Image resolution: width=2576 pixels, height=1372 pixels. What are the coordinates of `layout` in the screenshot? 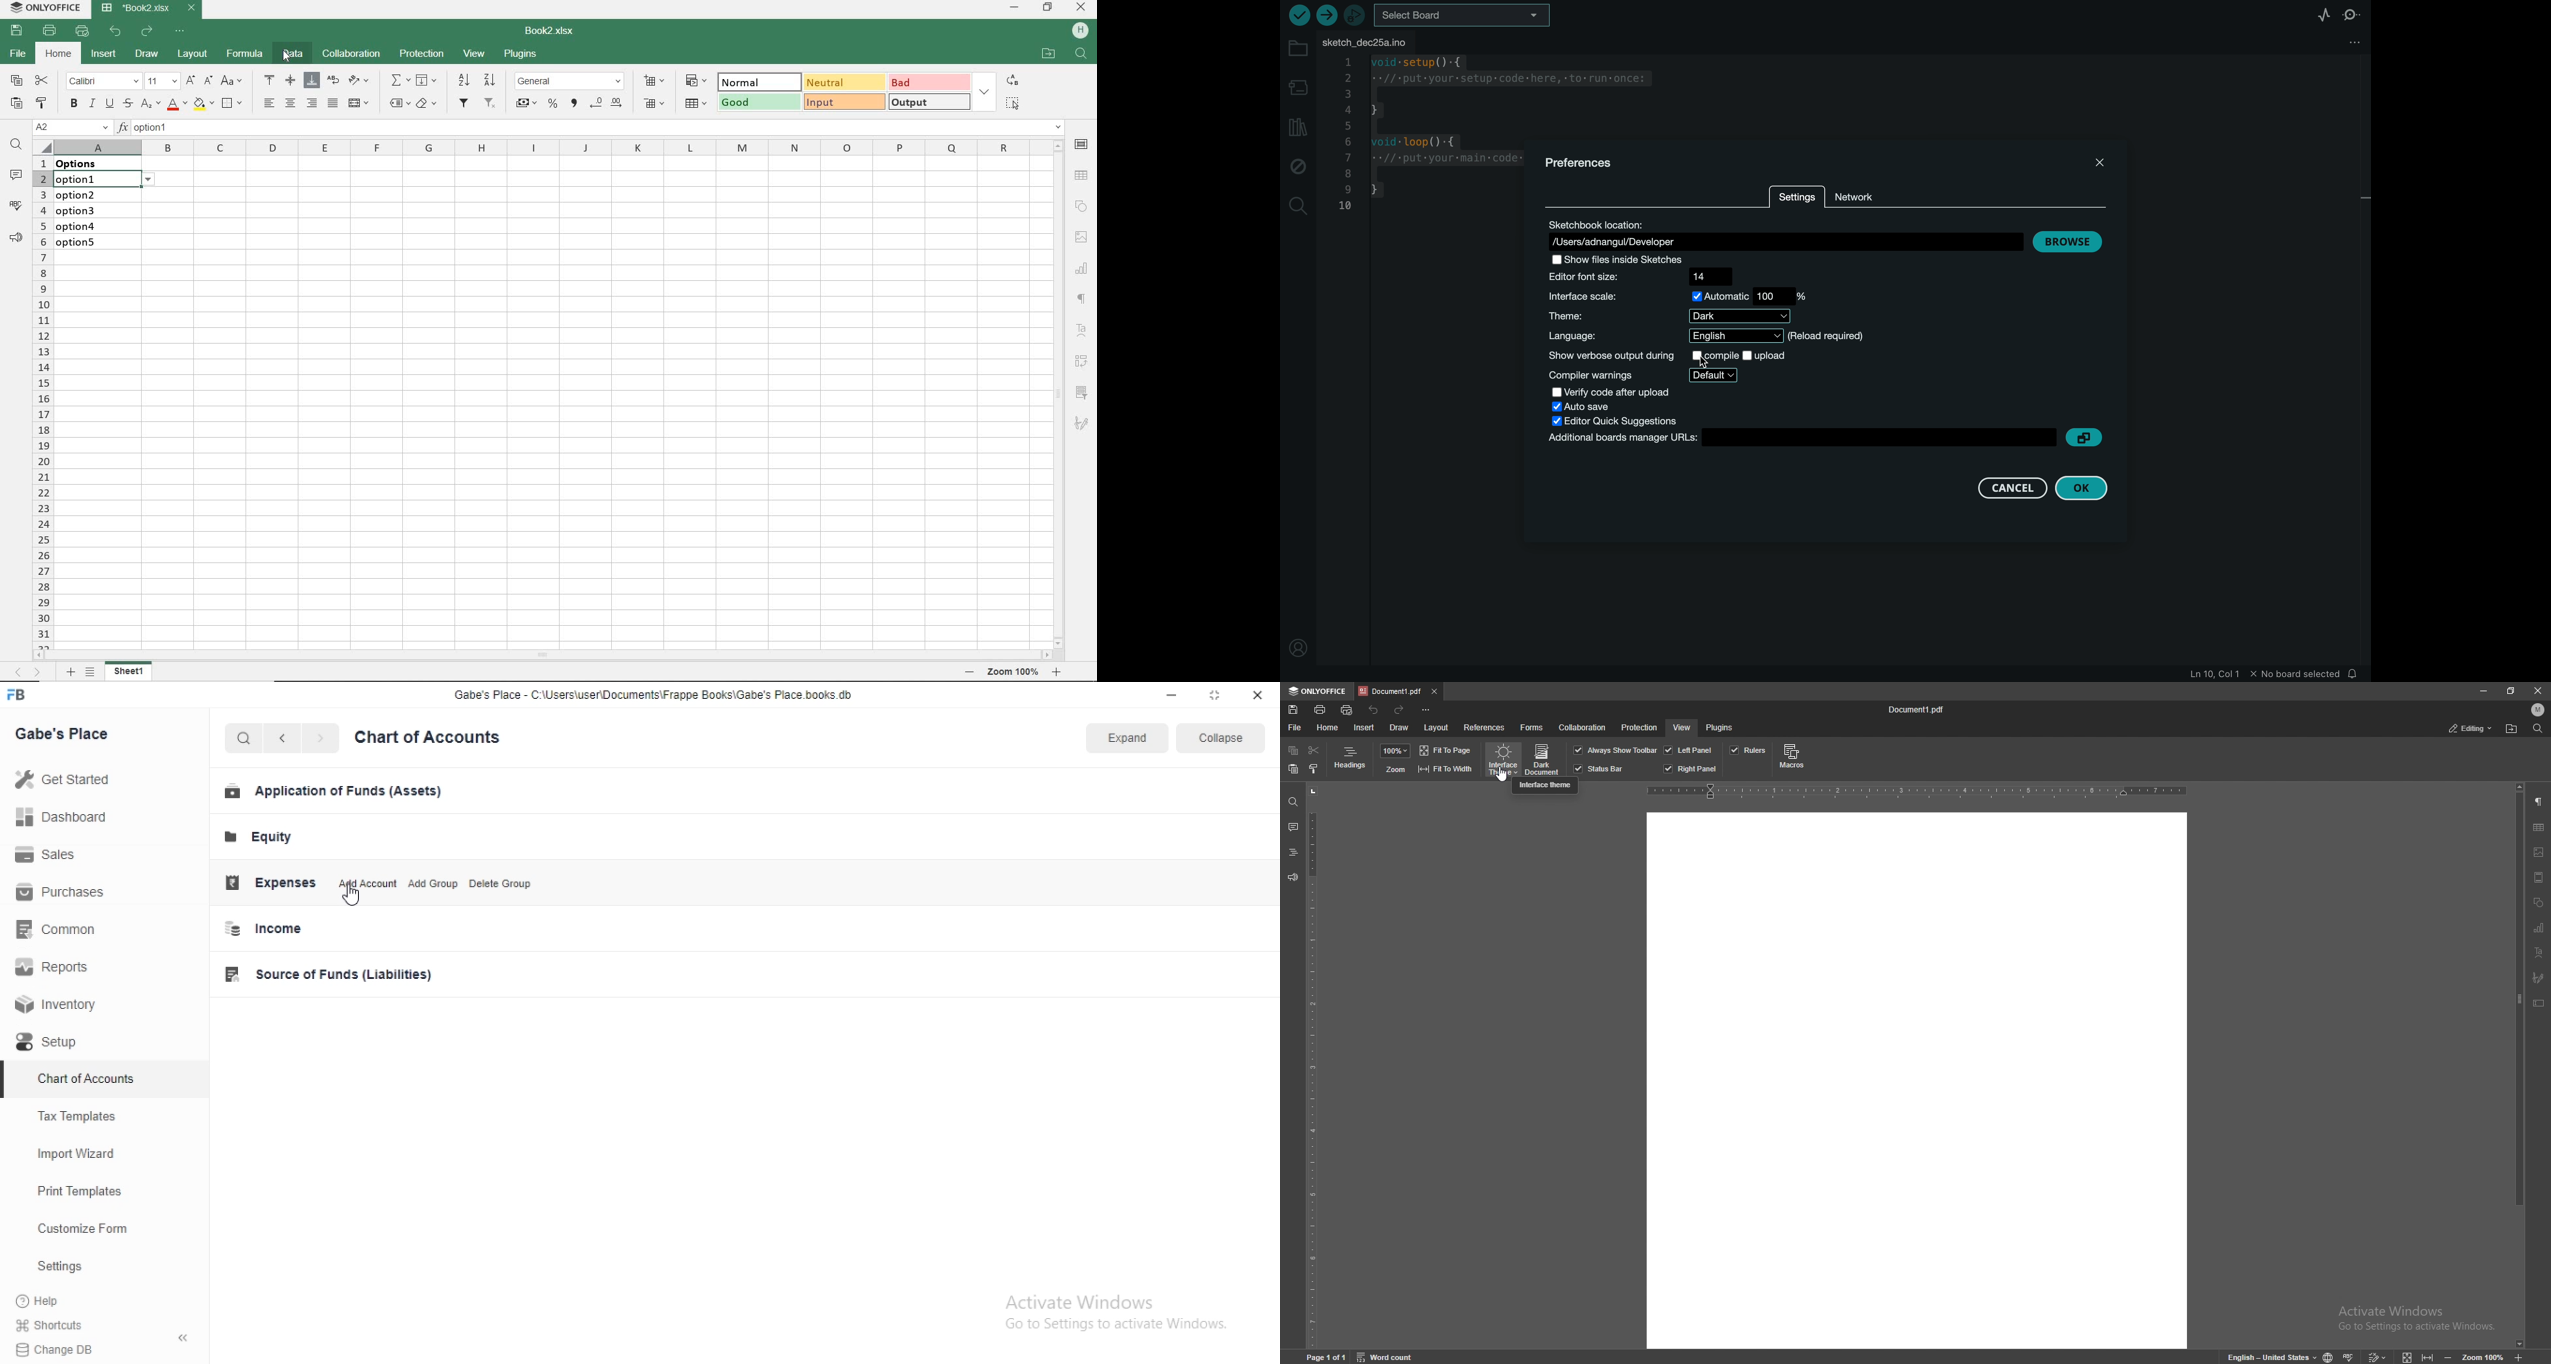 It's located at (1437, 729).